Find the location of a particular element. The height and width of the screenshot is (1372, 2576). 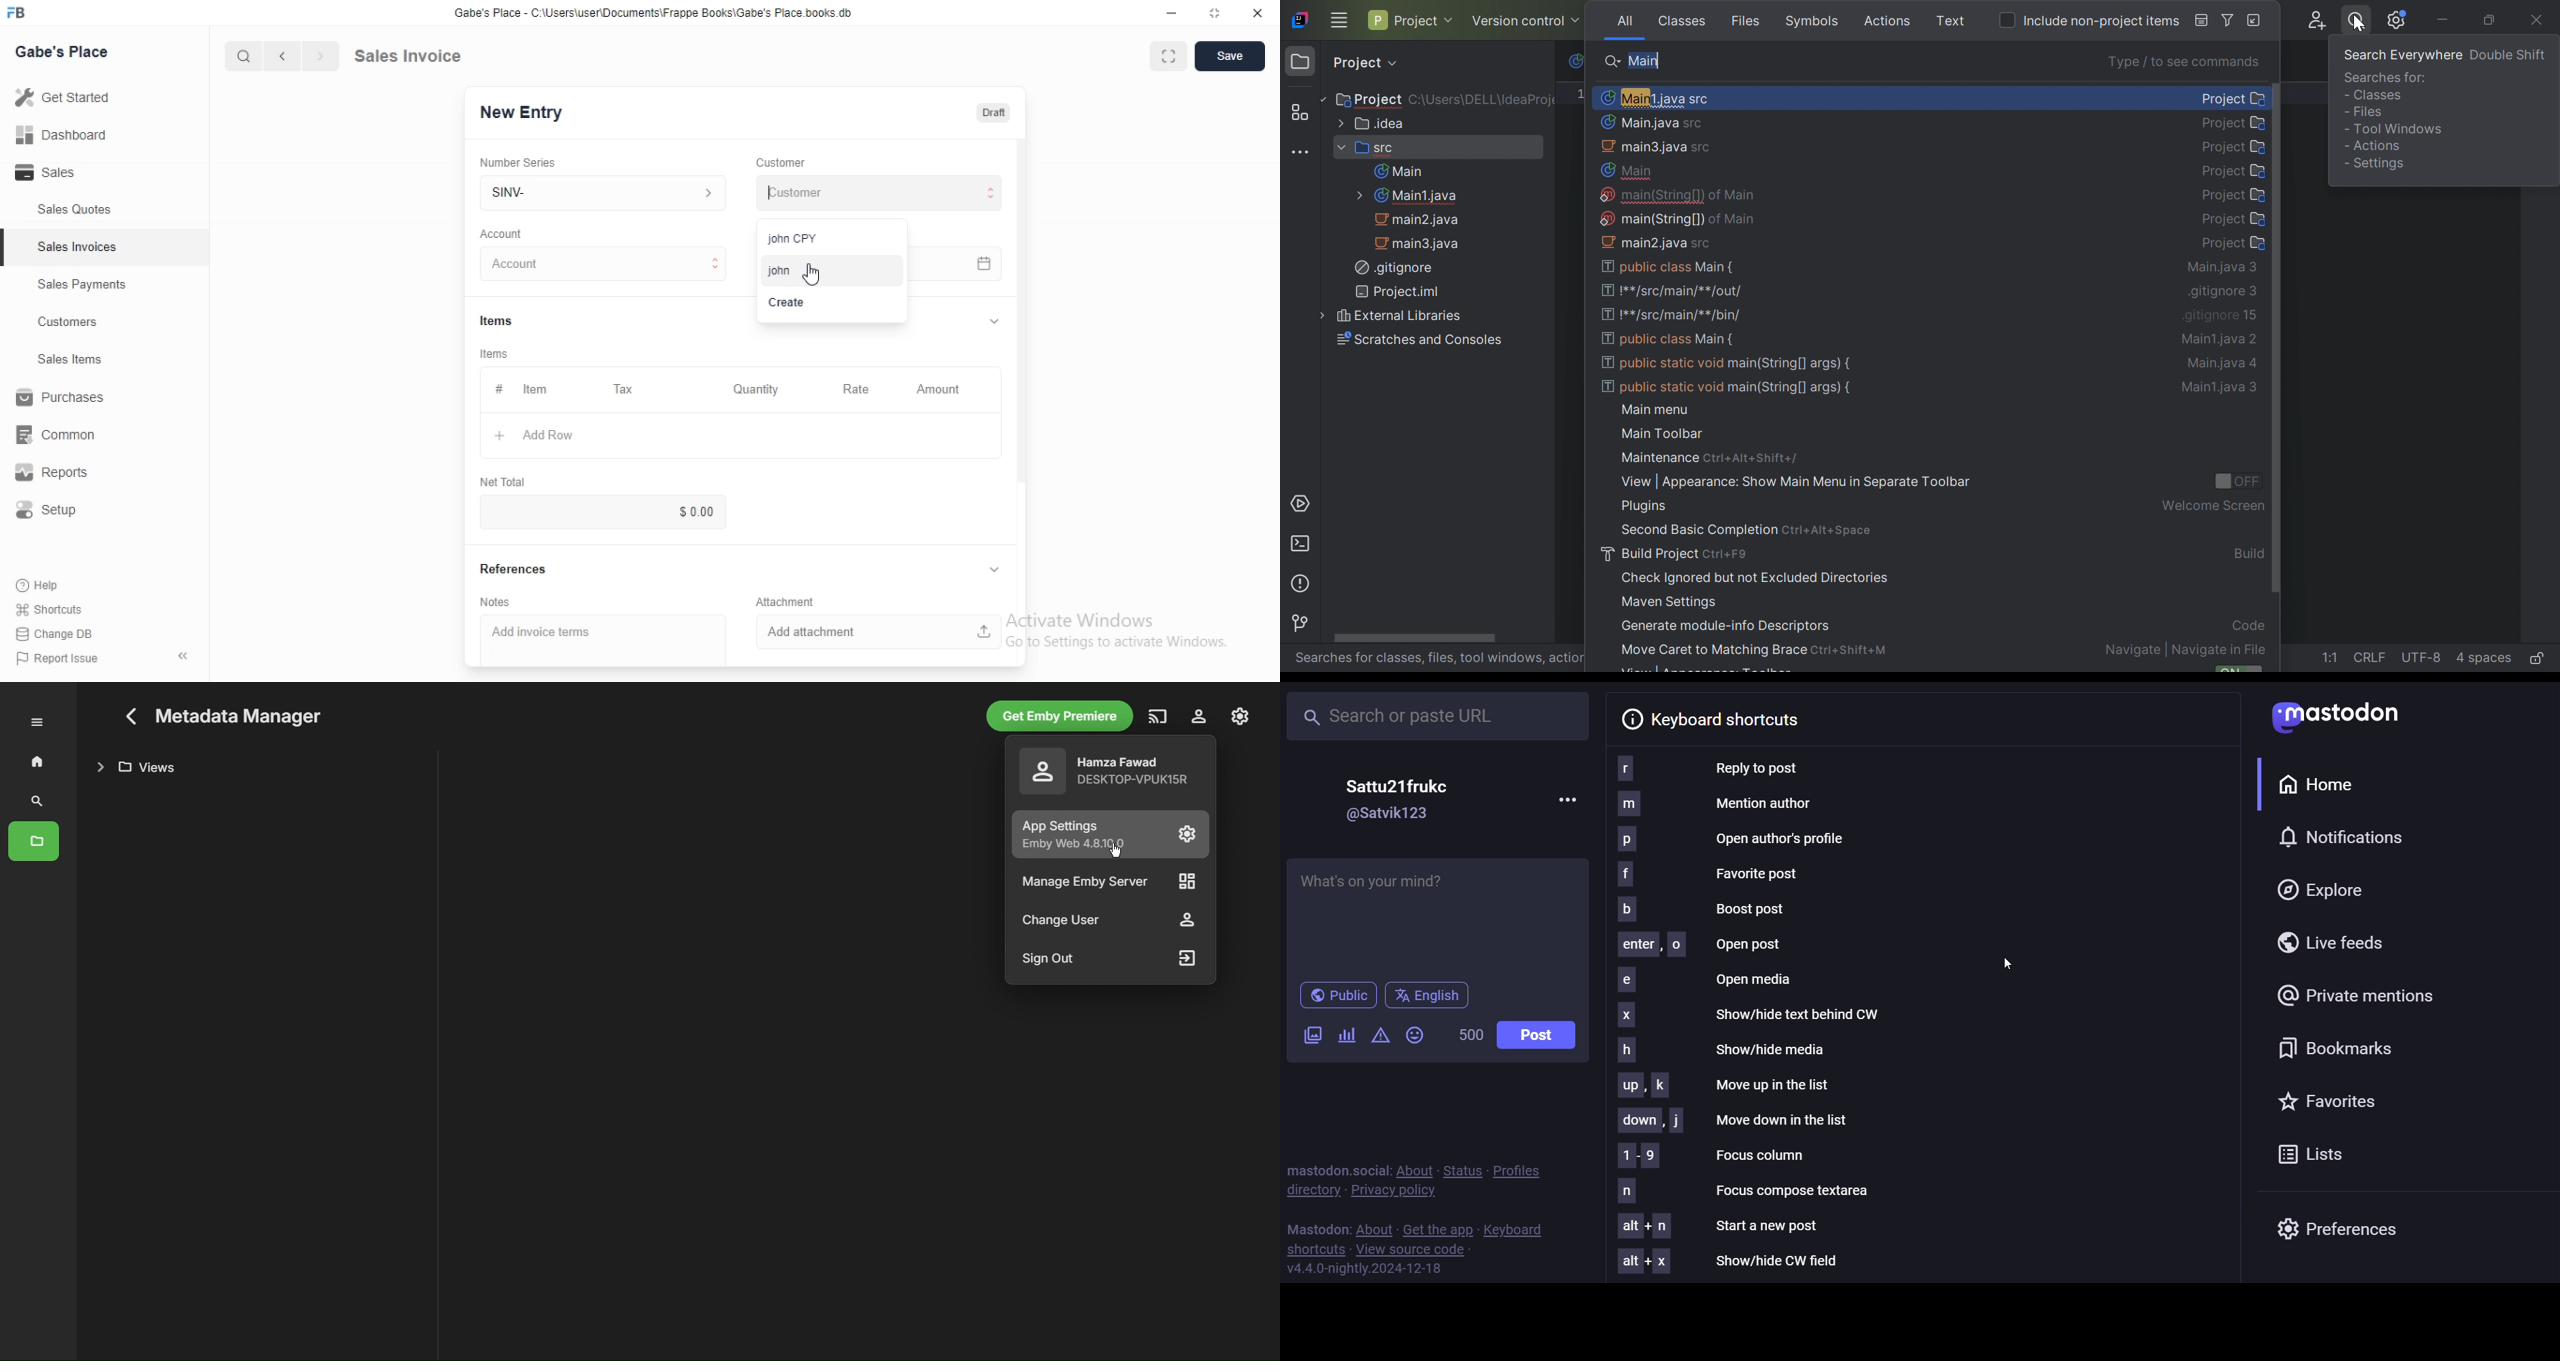

App Settings is located at coordinates (1111, 835).